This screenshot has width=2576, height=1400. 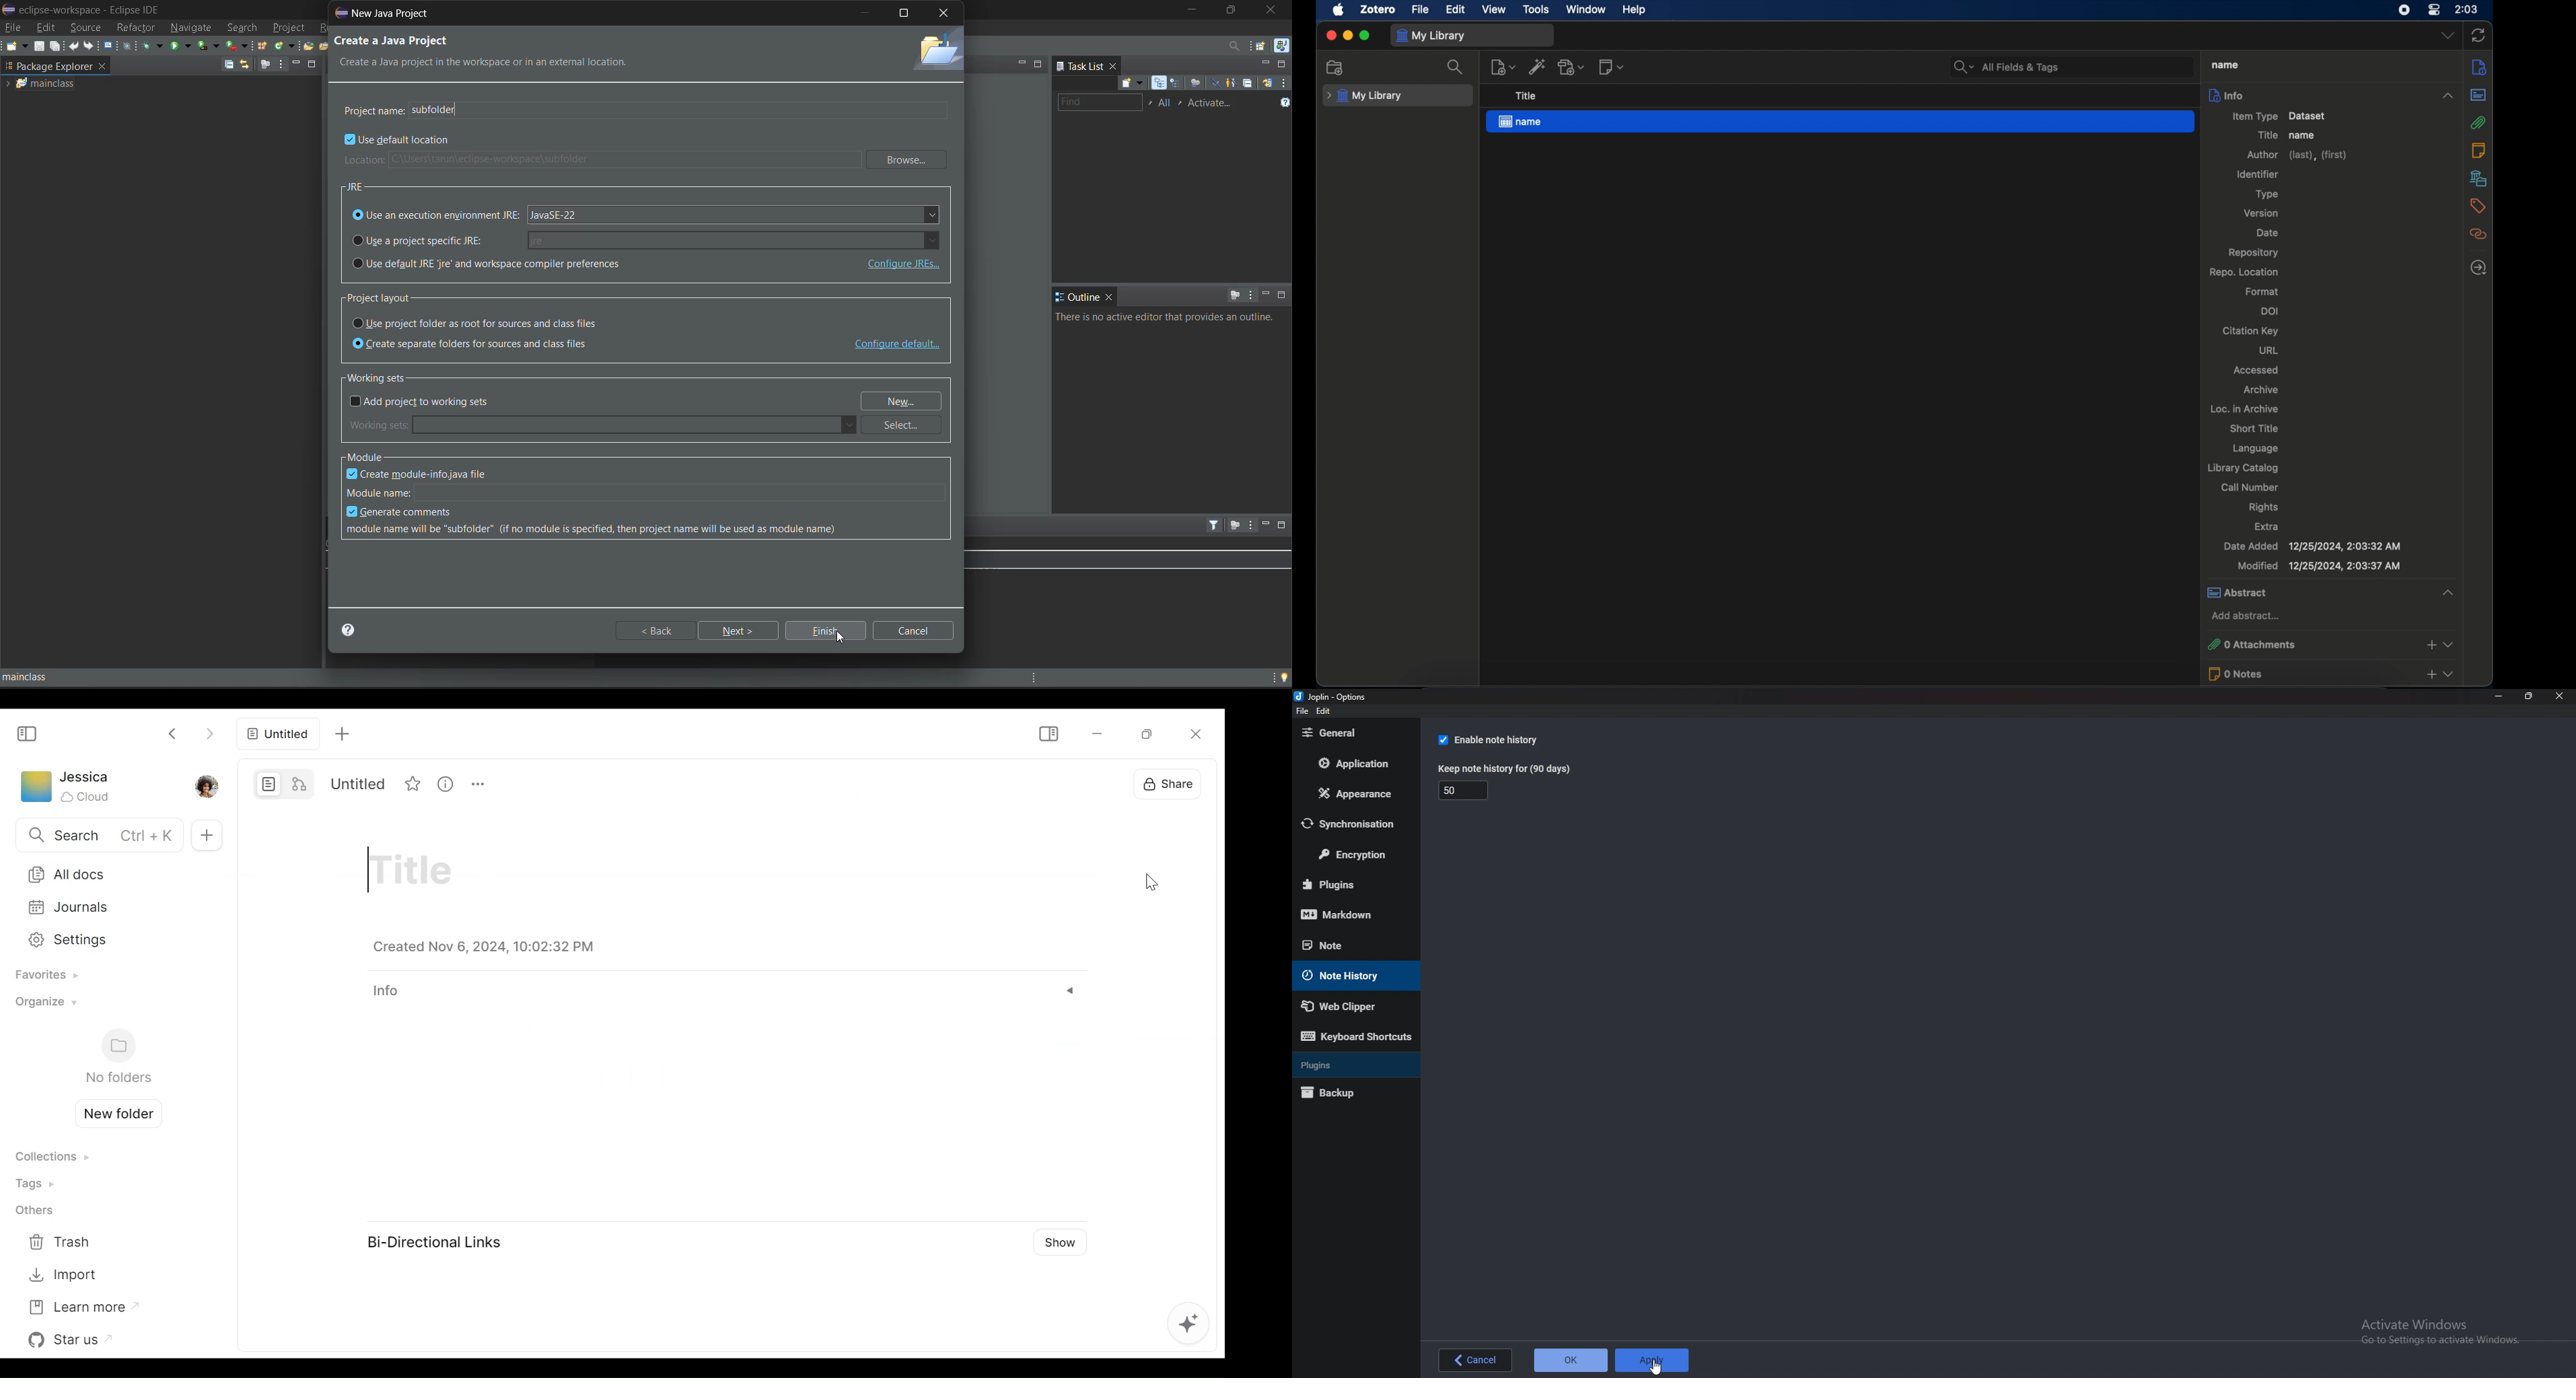 What do you see at coordinates (935, 51) in the screenshot?
I see `folder` at bounding box center [935, 51].